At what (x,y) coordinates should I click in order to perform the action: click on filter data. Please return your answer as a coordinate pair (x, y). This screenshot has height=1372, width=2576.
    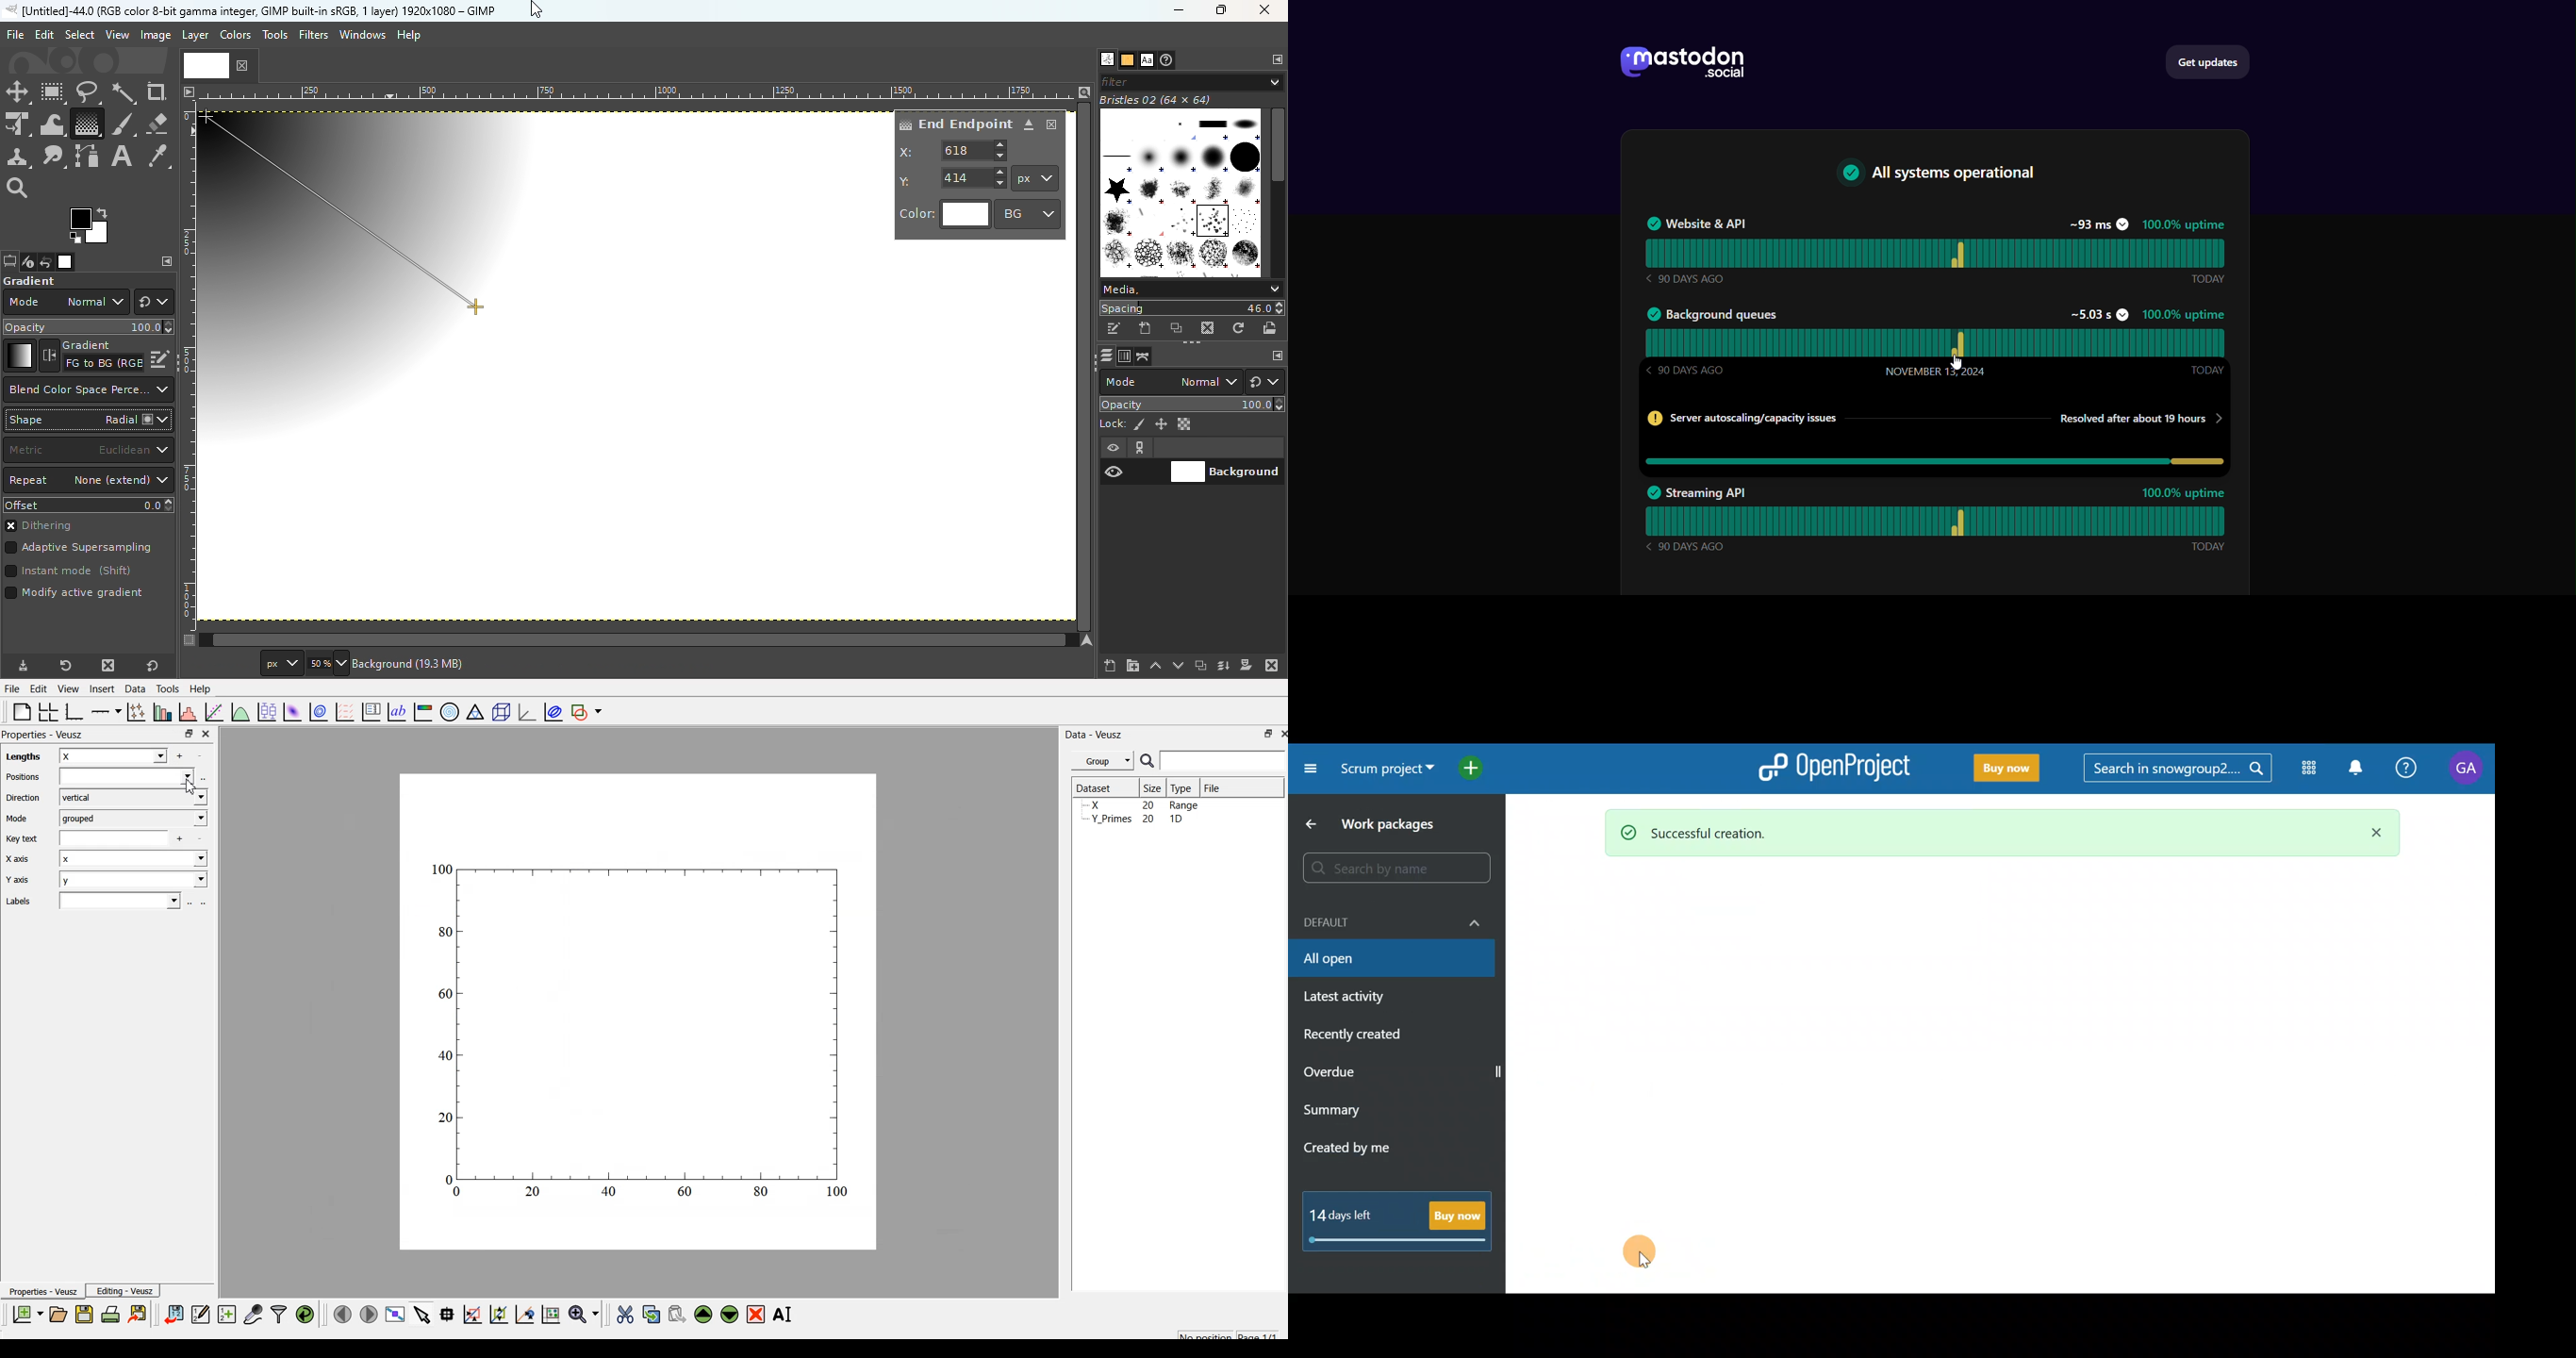
    Looking at the image, I should click on (279, 1313).